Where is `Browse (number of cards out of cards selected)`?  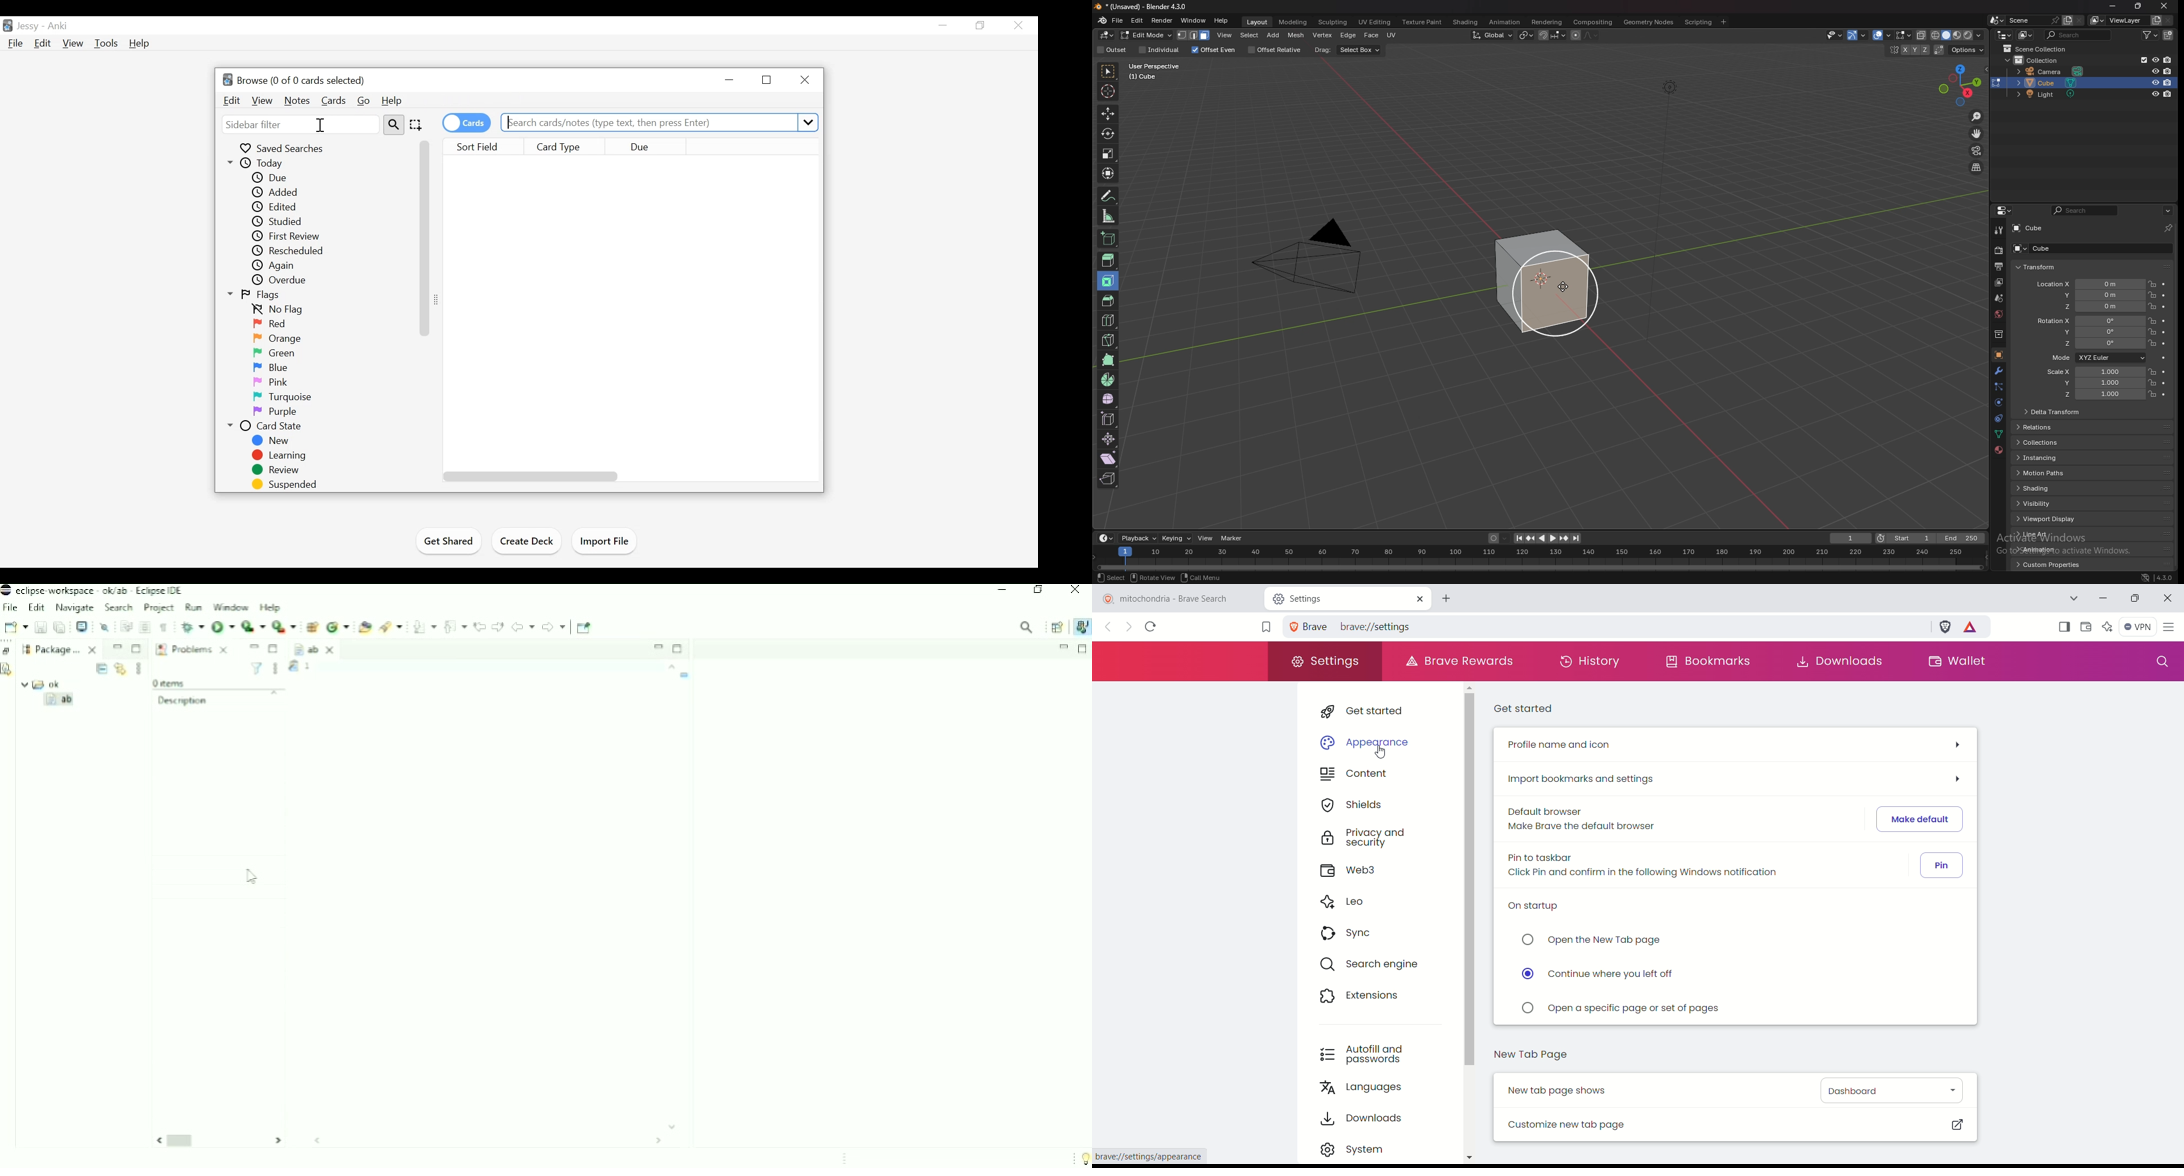 Browse (number of cards out of cards selected) is located at coordinates (294, 79).